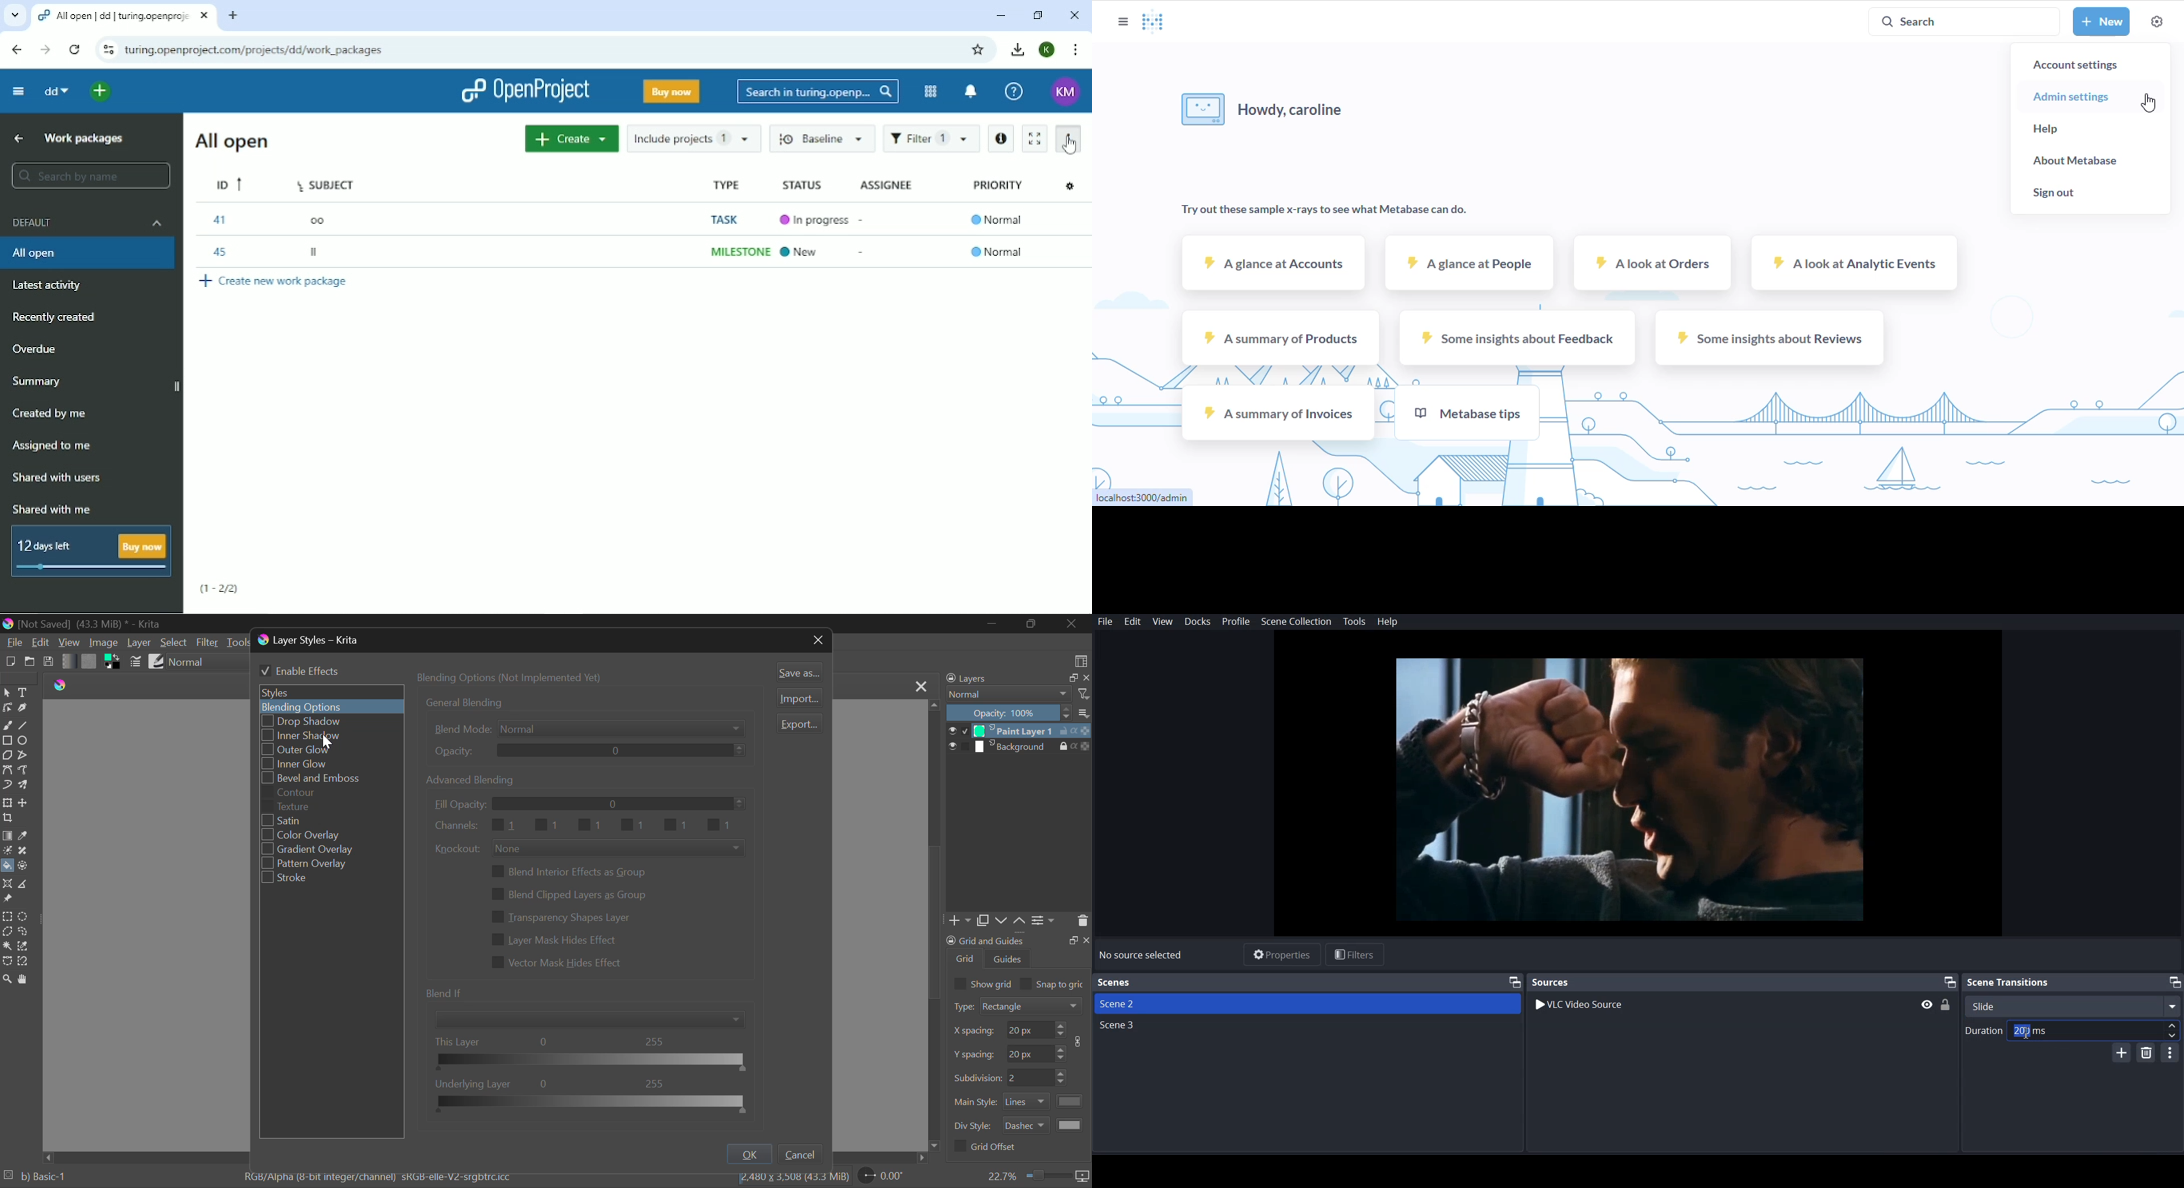 This screenshot has height=1204, width=2184. Describe the element at coordinates (799, 671) in the screenshot. I see `Save as` at that location.